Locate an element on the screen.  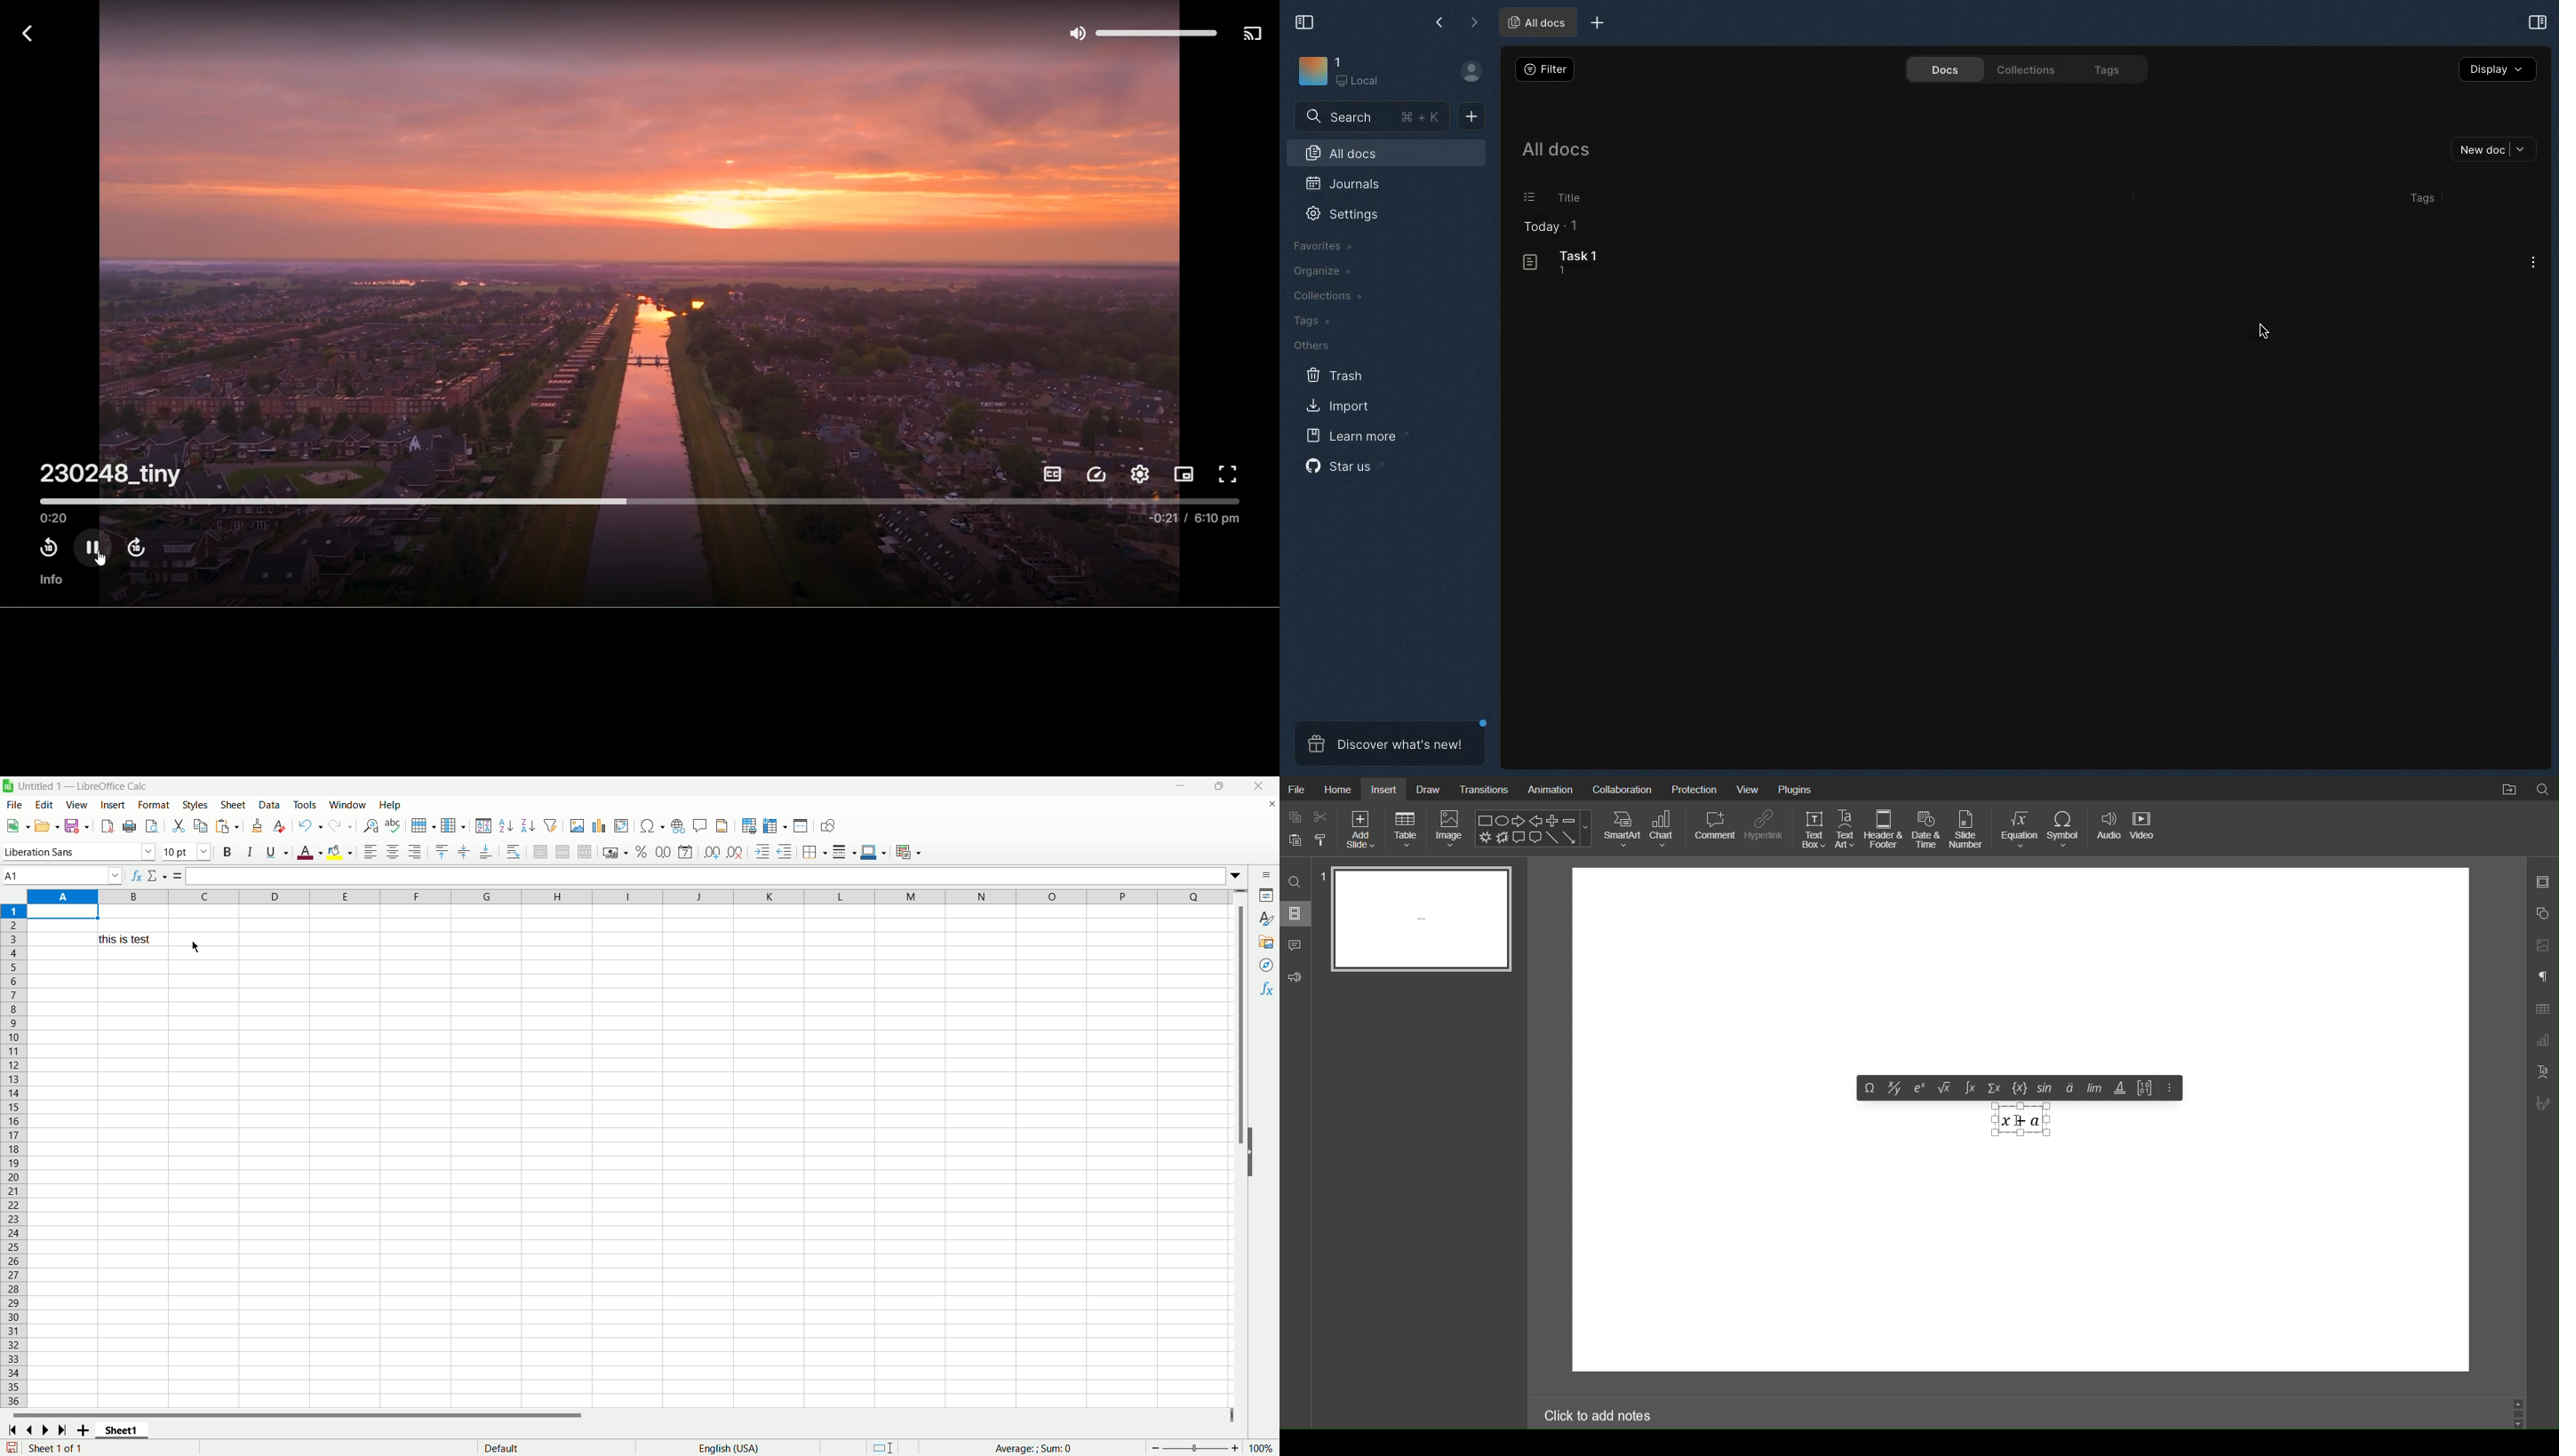
Chart is located at coordinates (1664, 829).